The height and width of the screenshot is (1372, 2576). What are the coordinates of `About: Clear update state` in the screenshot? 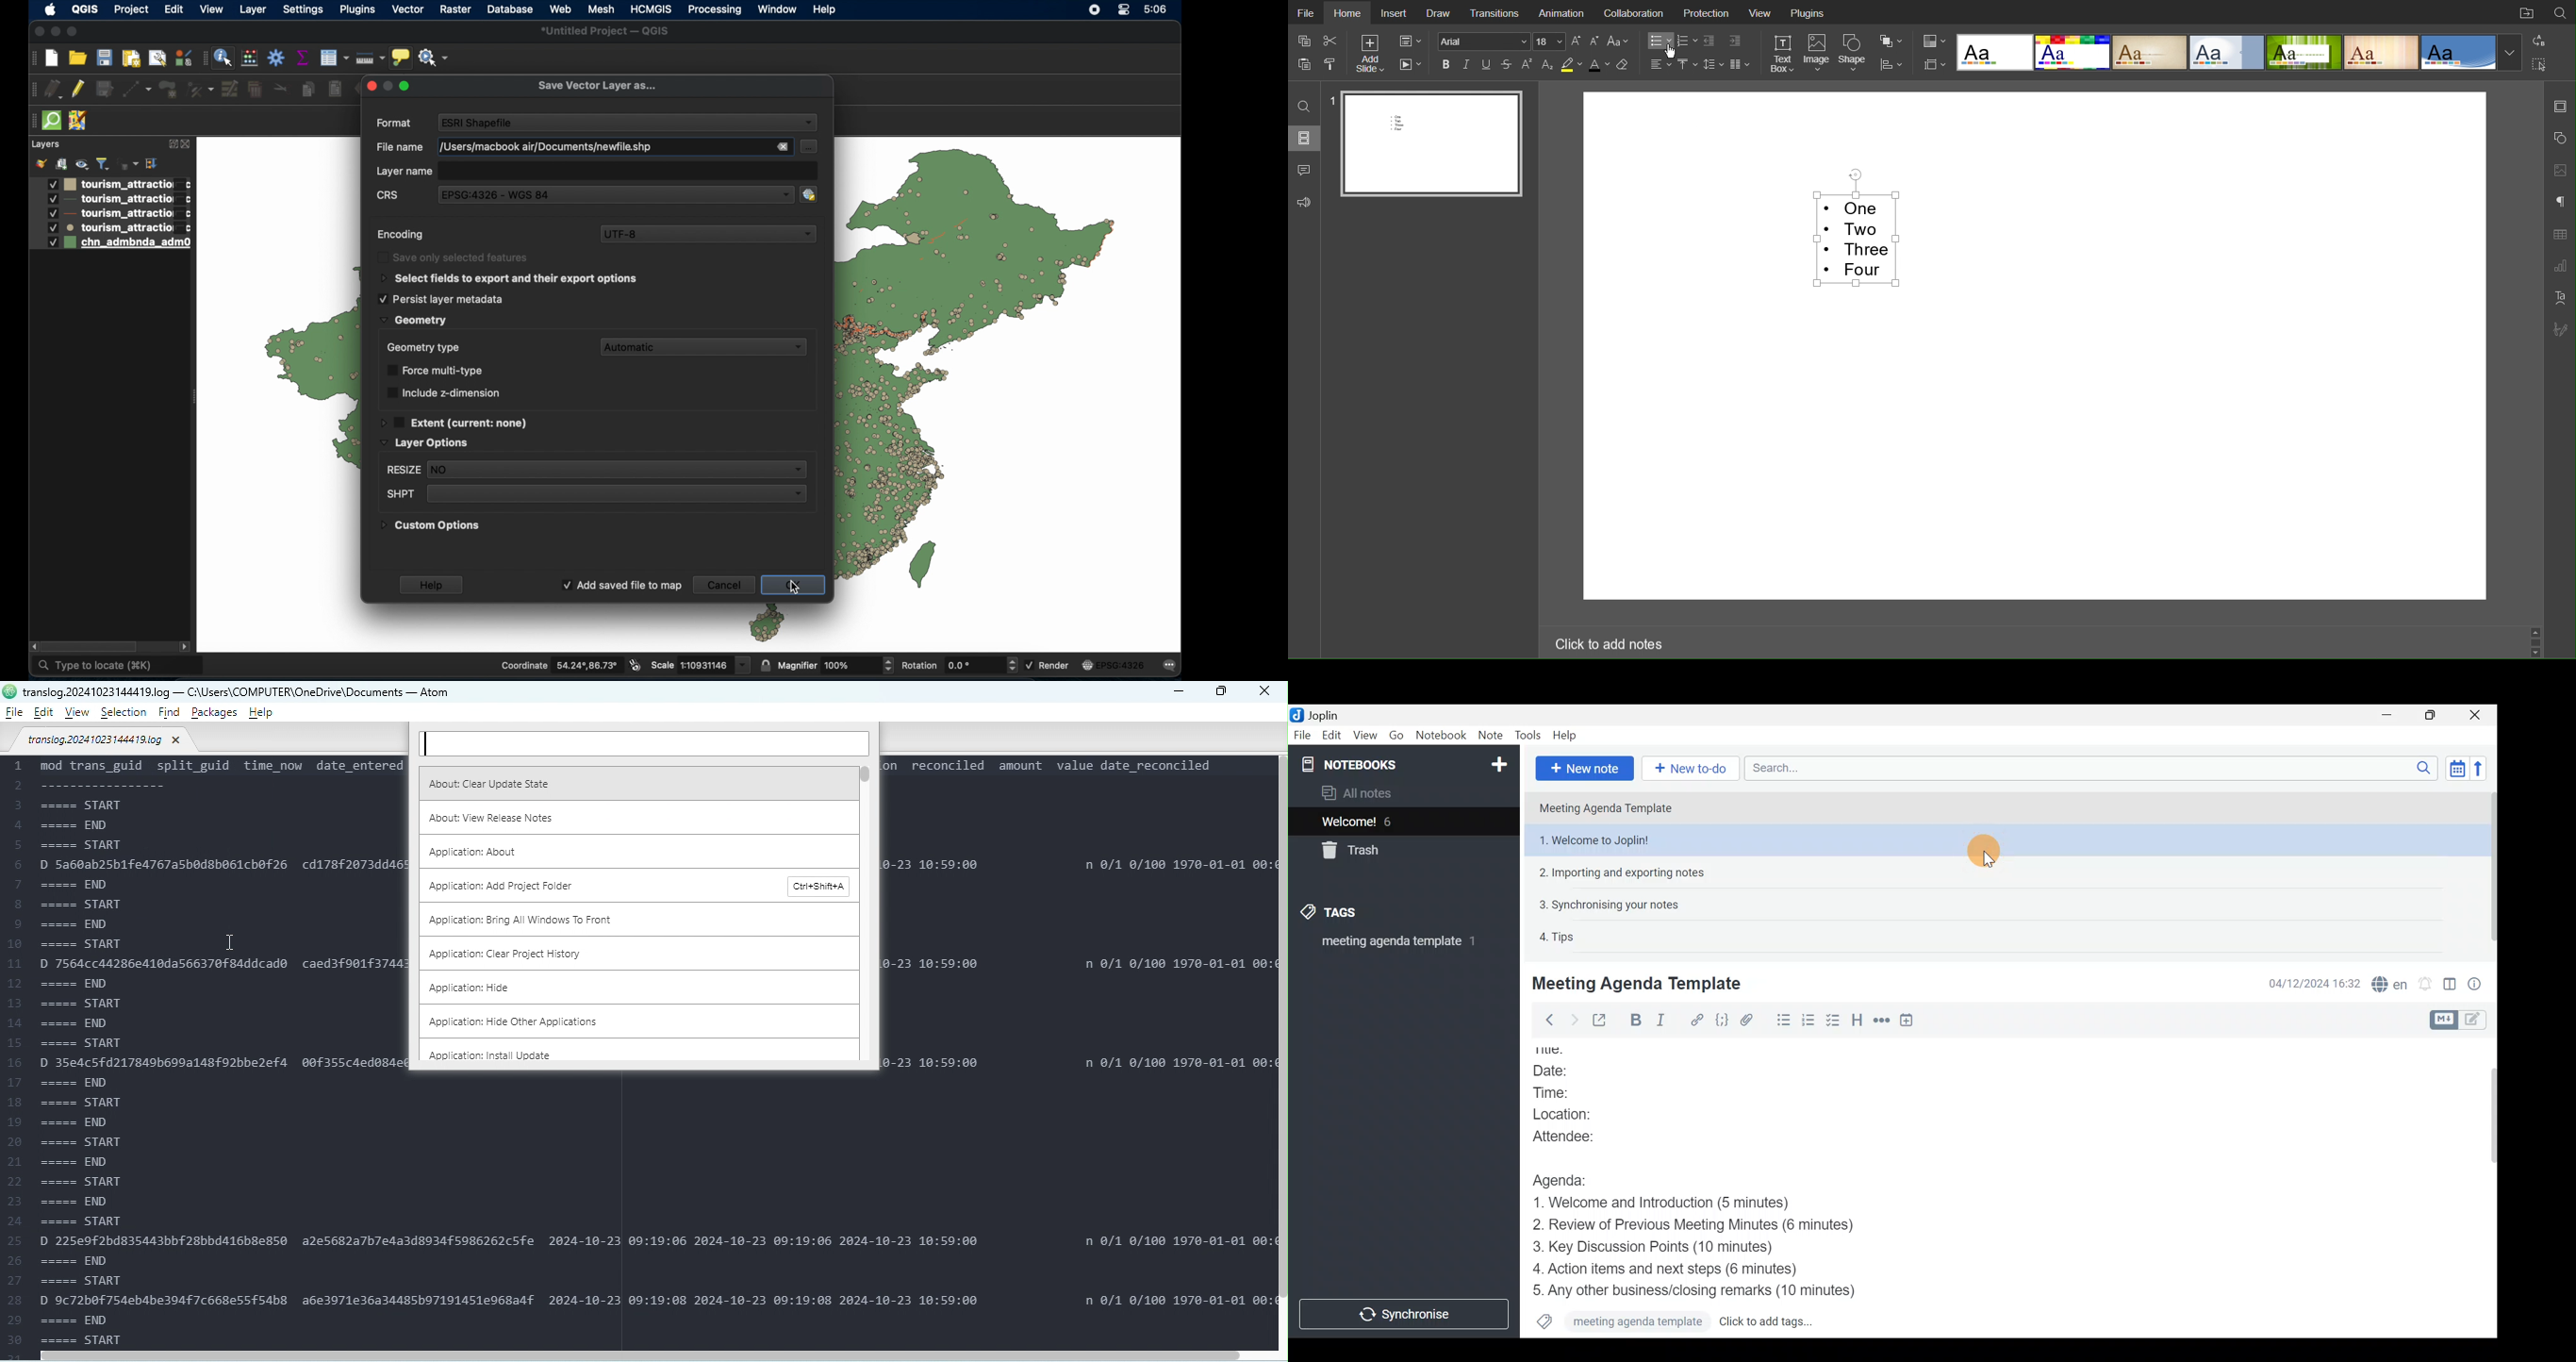 It's located at (635, 782).